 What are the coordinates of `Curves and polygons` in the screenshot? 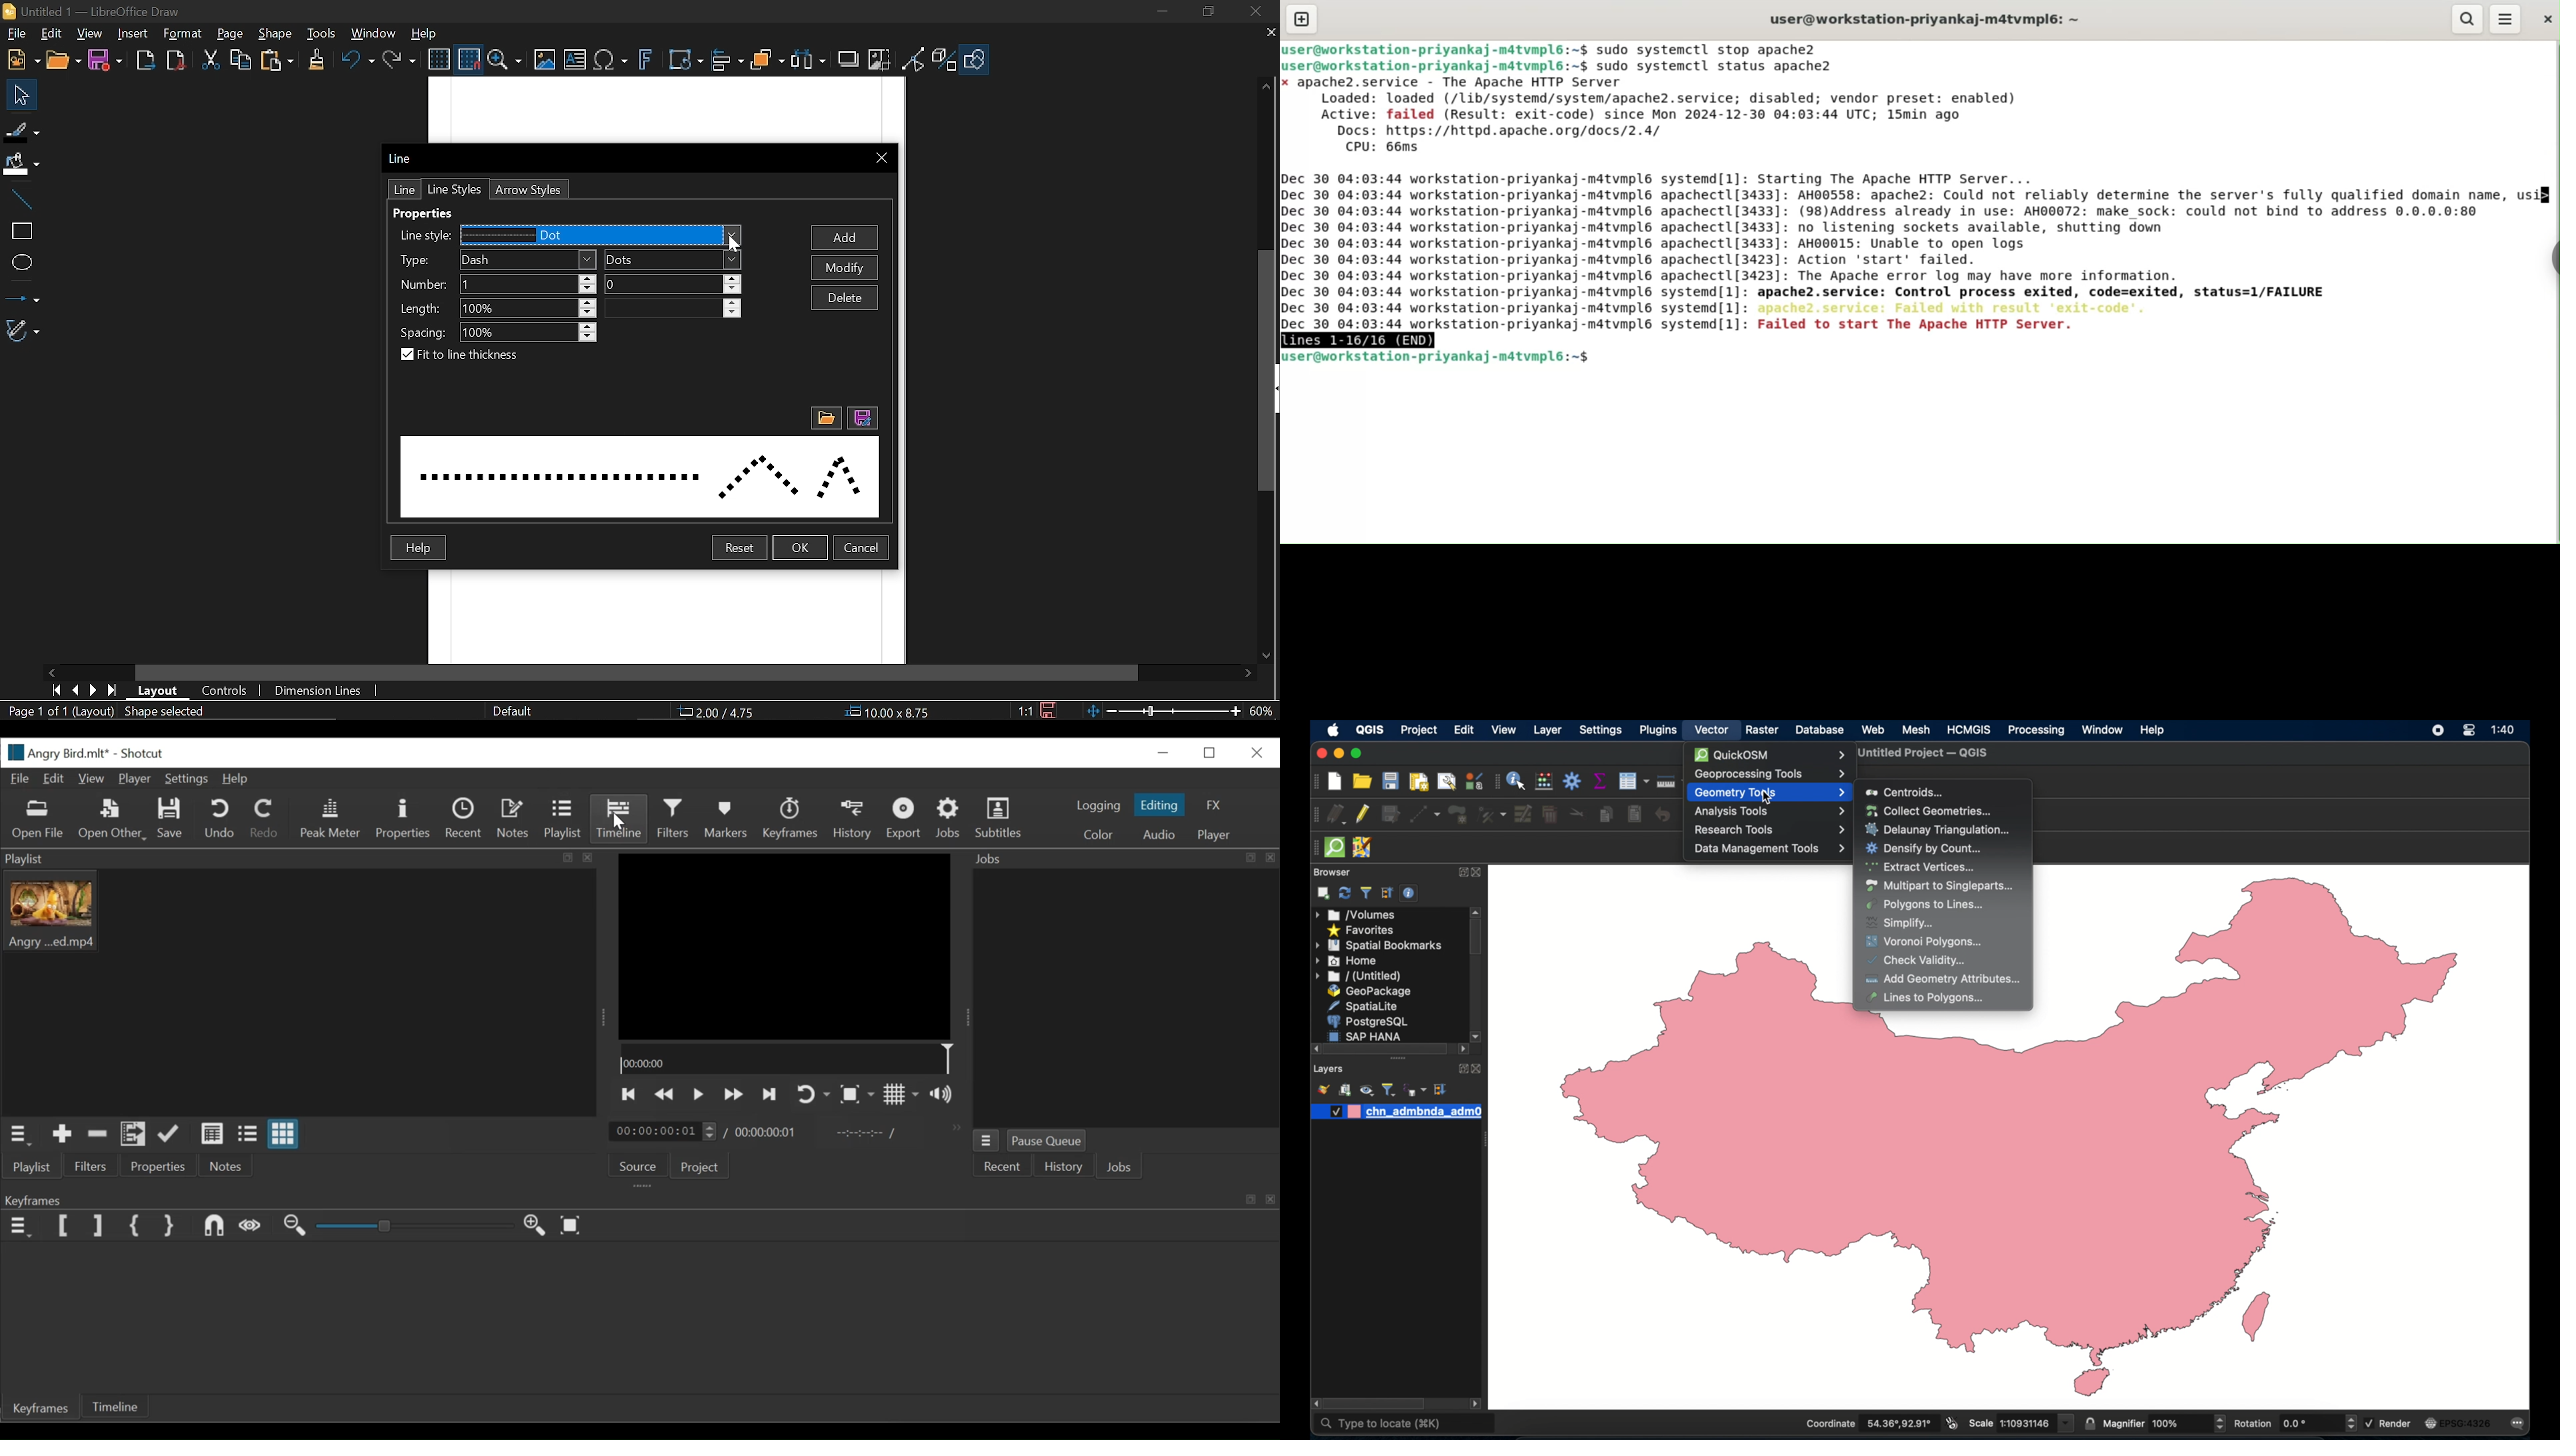 It's located at (23, 331).